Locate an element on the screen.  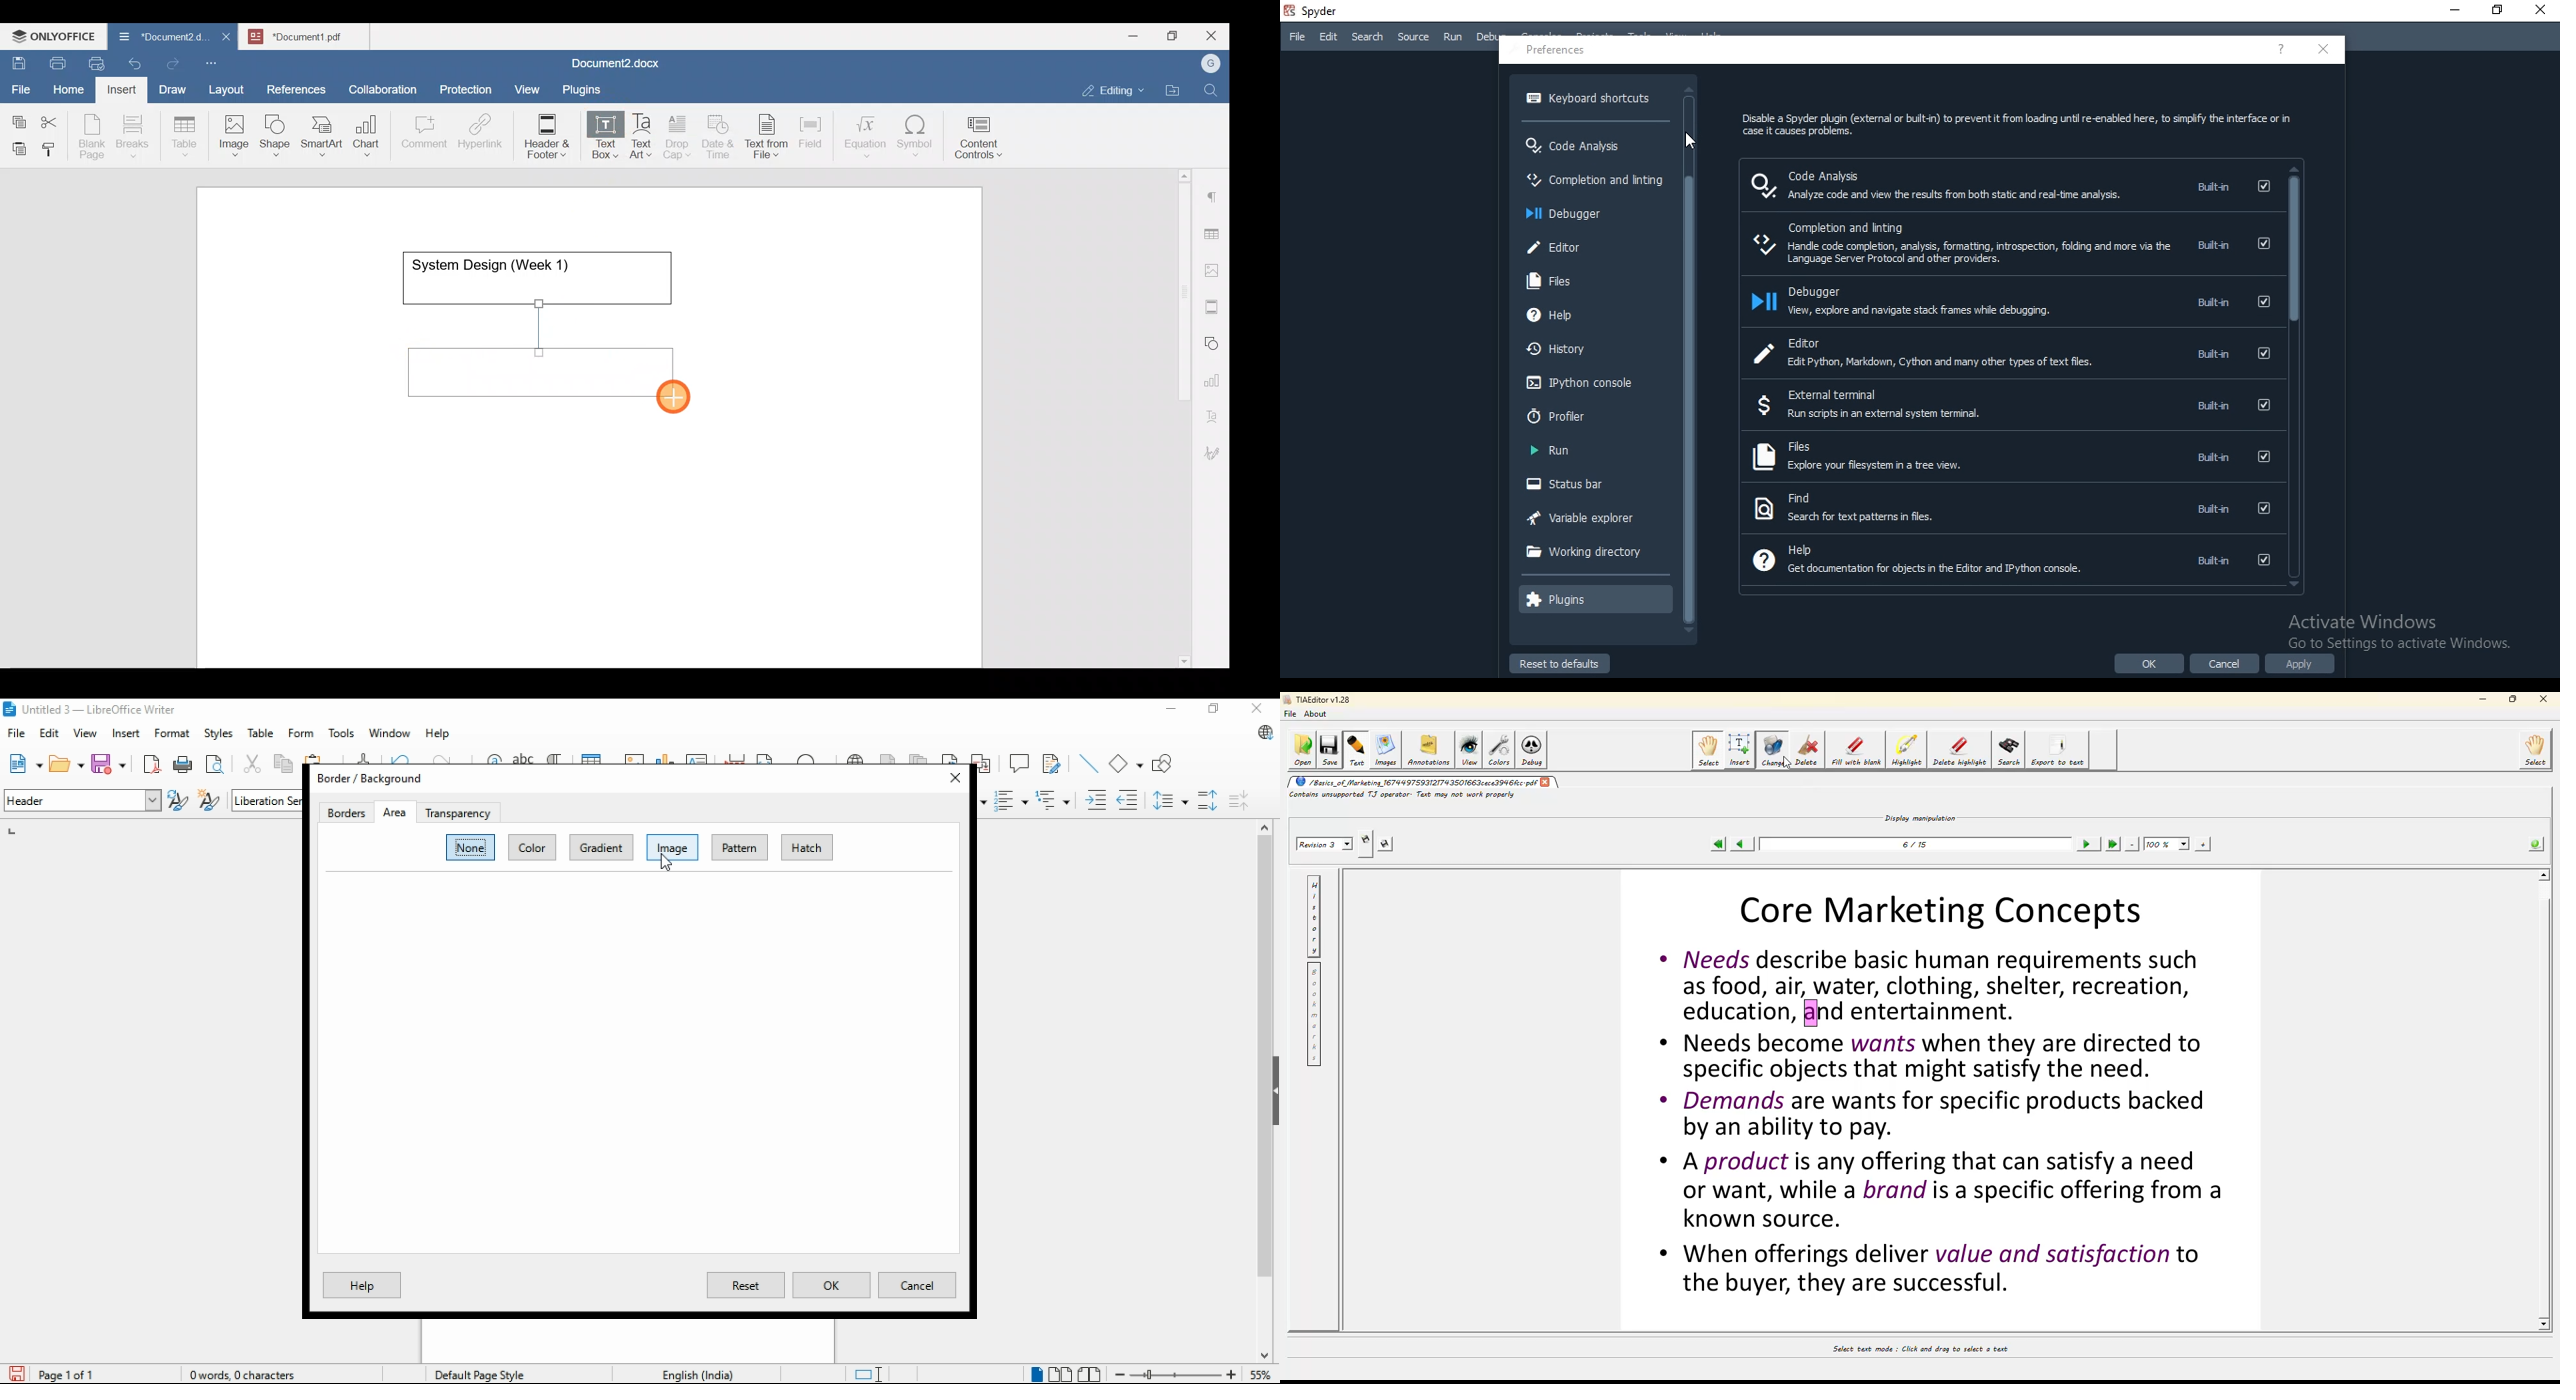
view is located at coordinates (85, 733).